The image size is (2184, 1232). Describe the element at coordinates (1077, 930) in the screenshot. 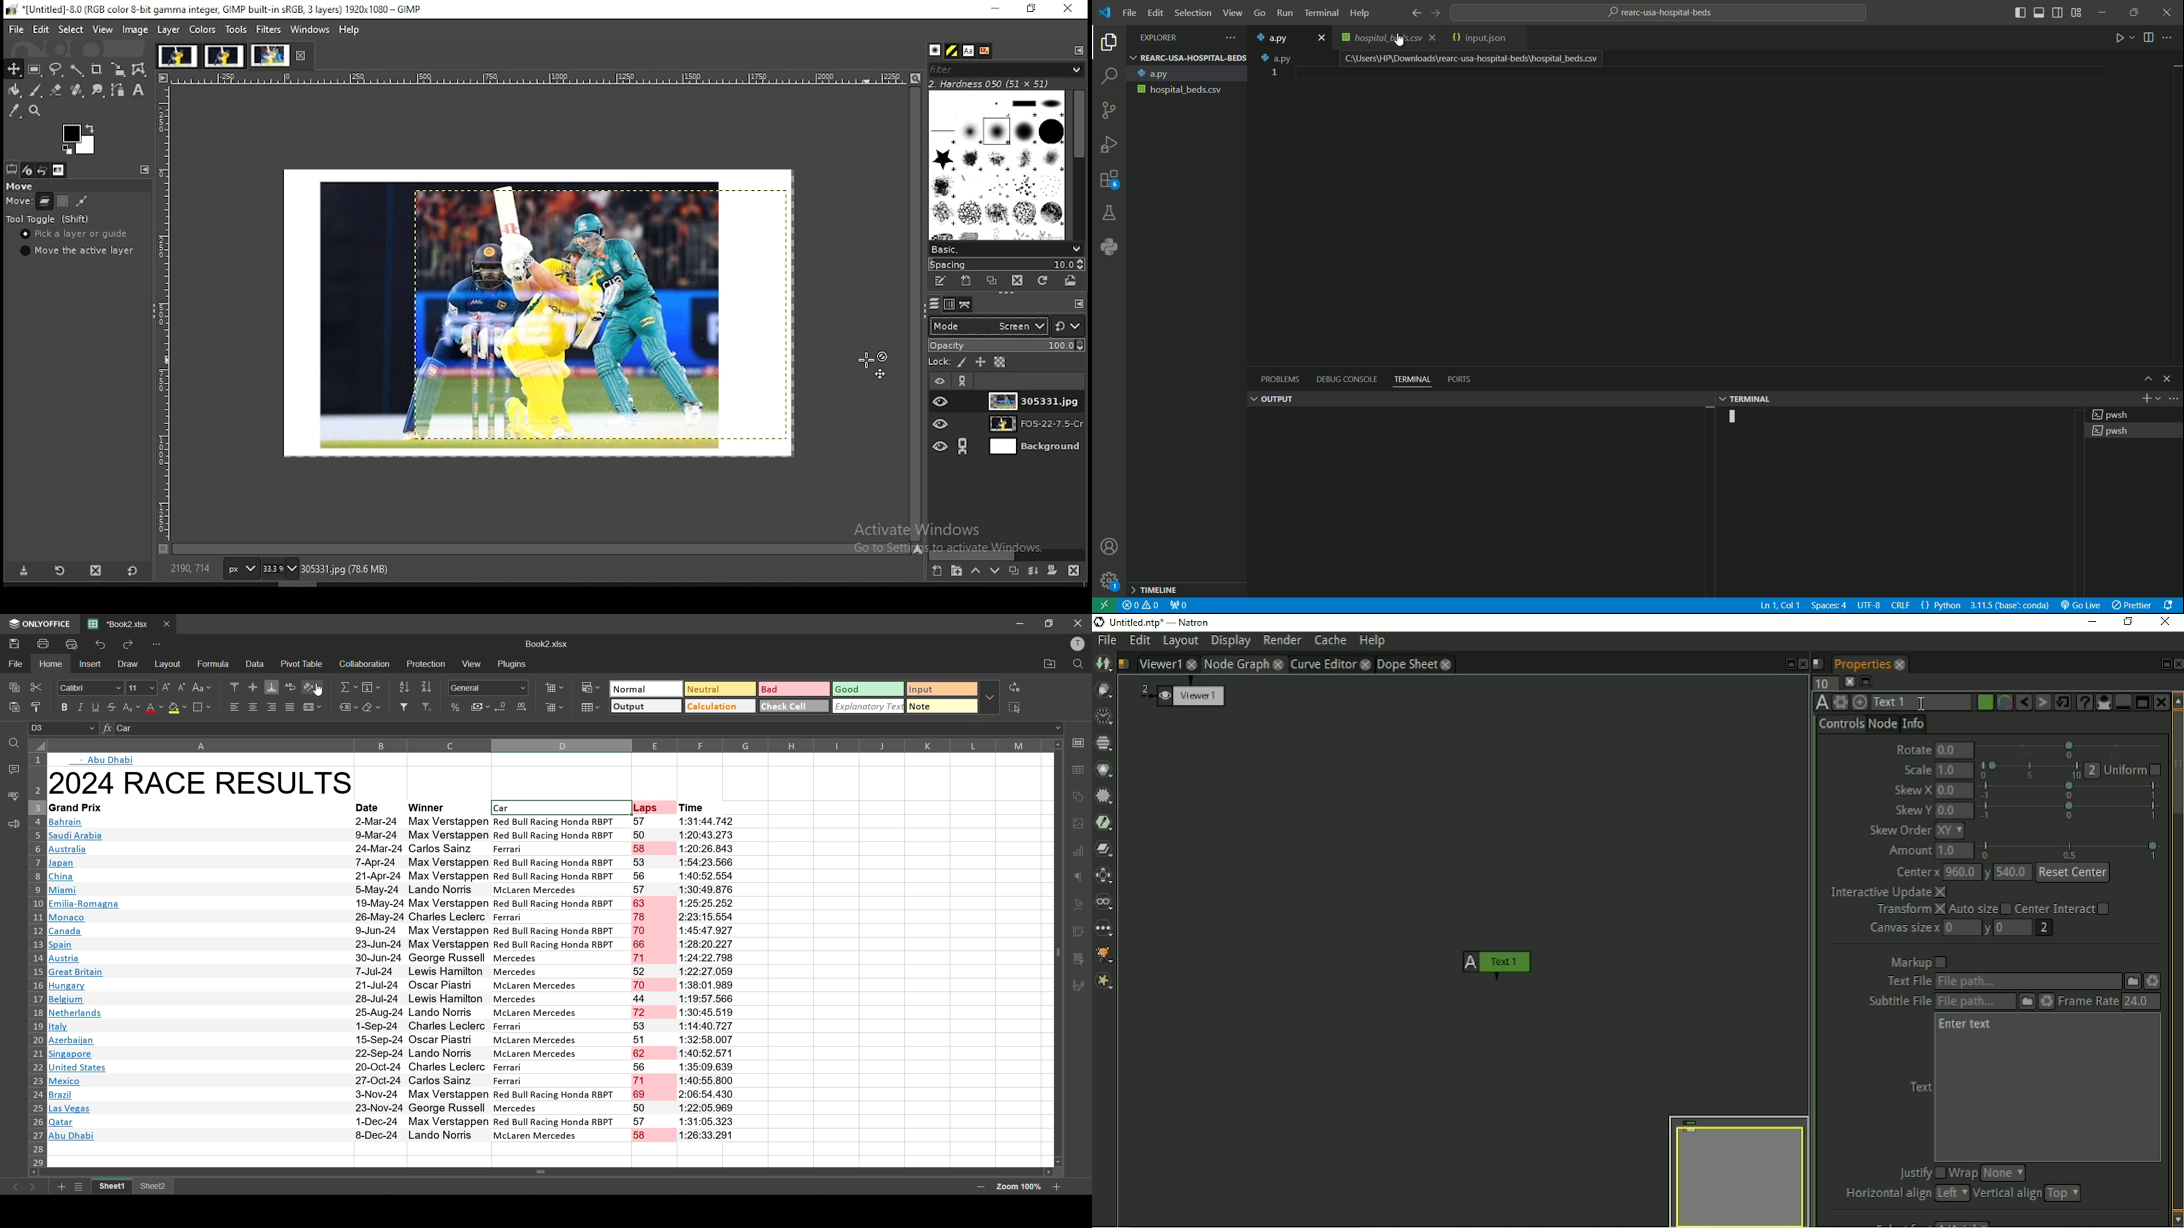

I see `pivot table` at that location.